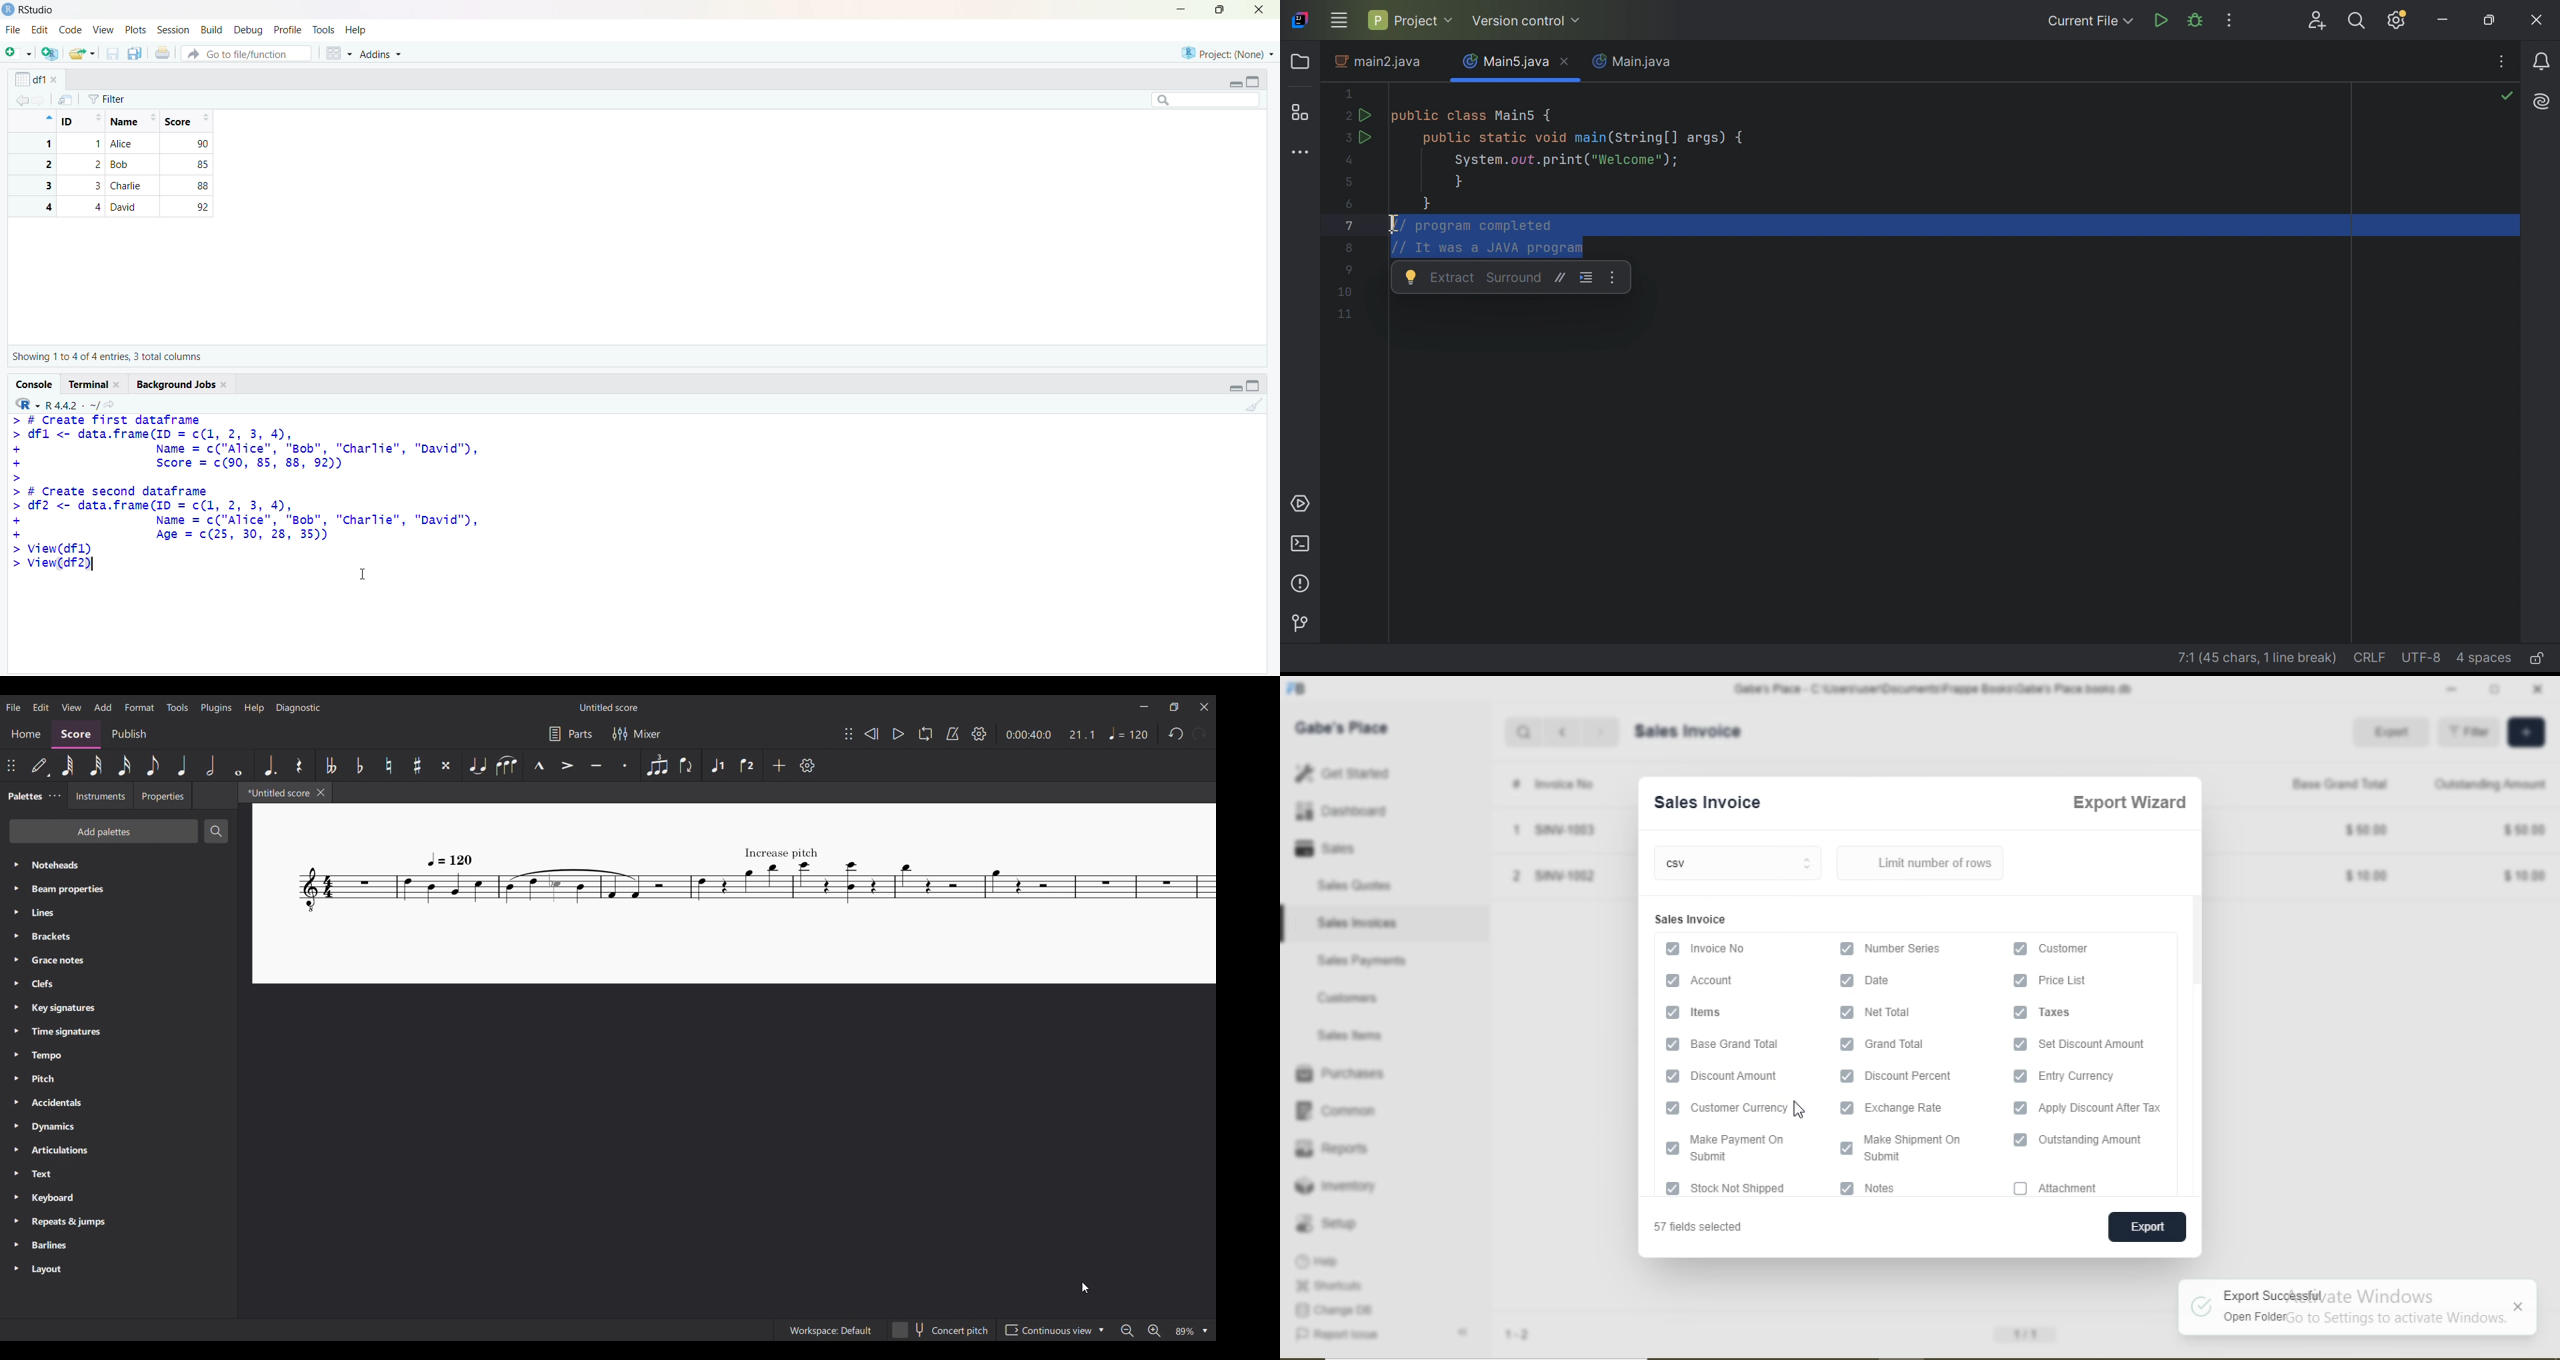  Describe the element at coordinates (355, 29) in the screenshot. I see `Help` at that location.